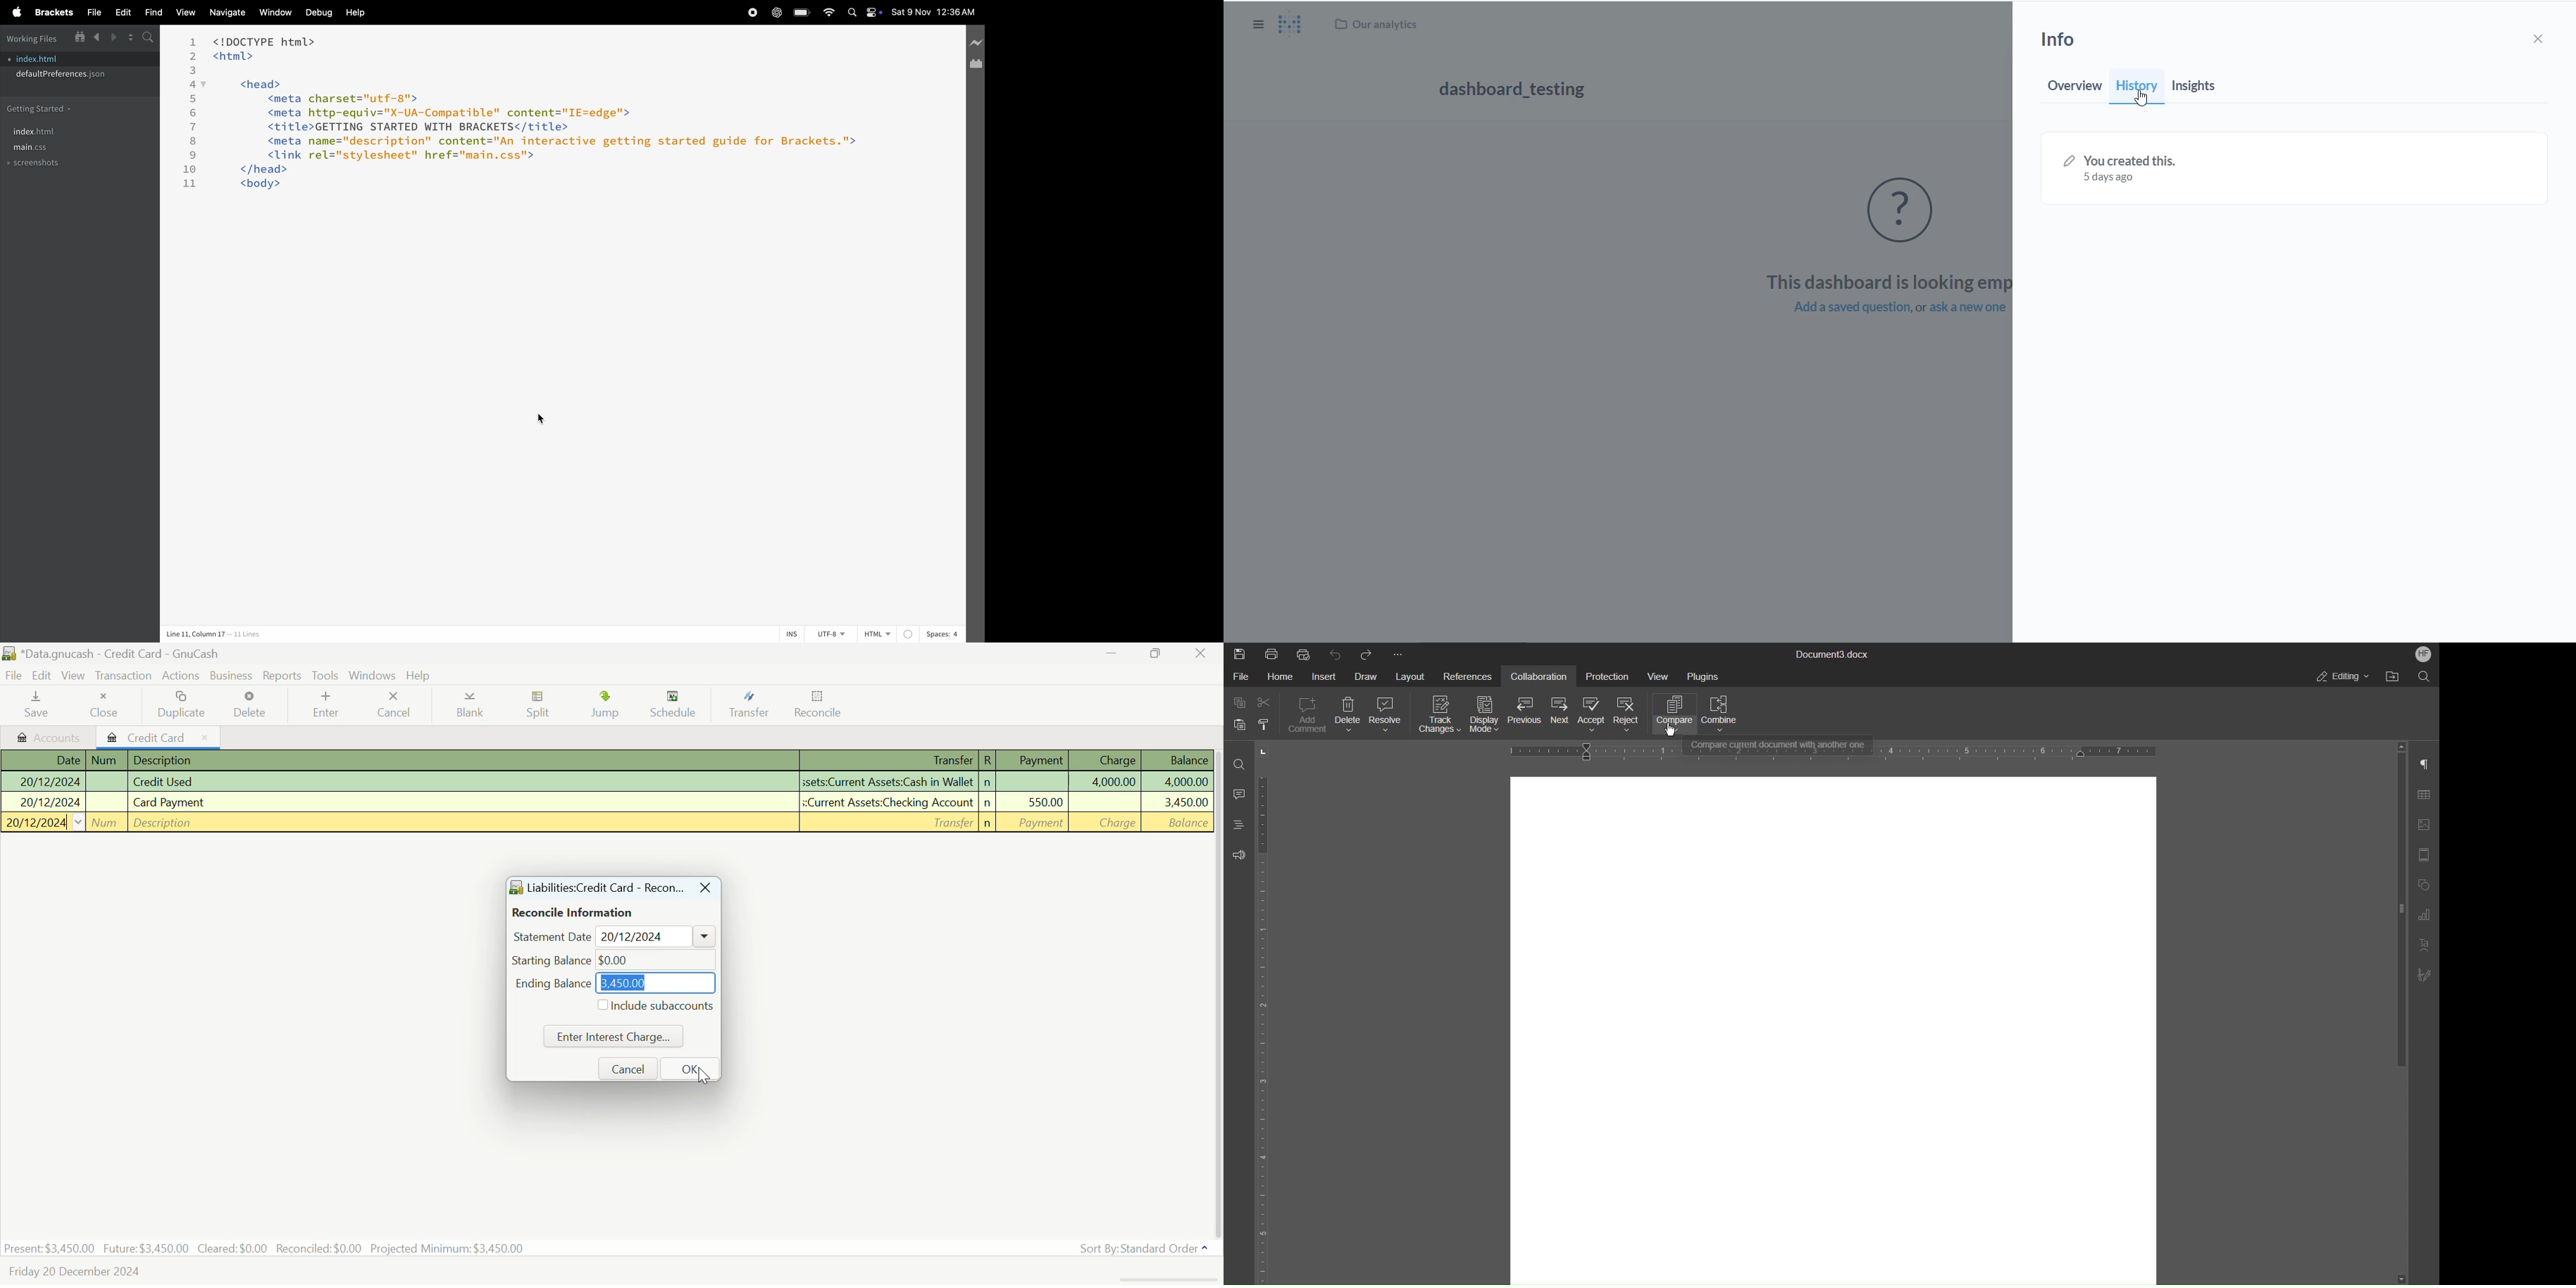 The image size is (2576, 1288). What do you see at coordinates (776, 13) in the screenshot?
I see `chatgpt` at bounding box center [776, 13].